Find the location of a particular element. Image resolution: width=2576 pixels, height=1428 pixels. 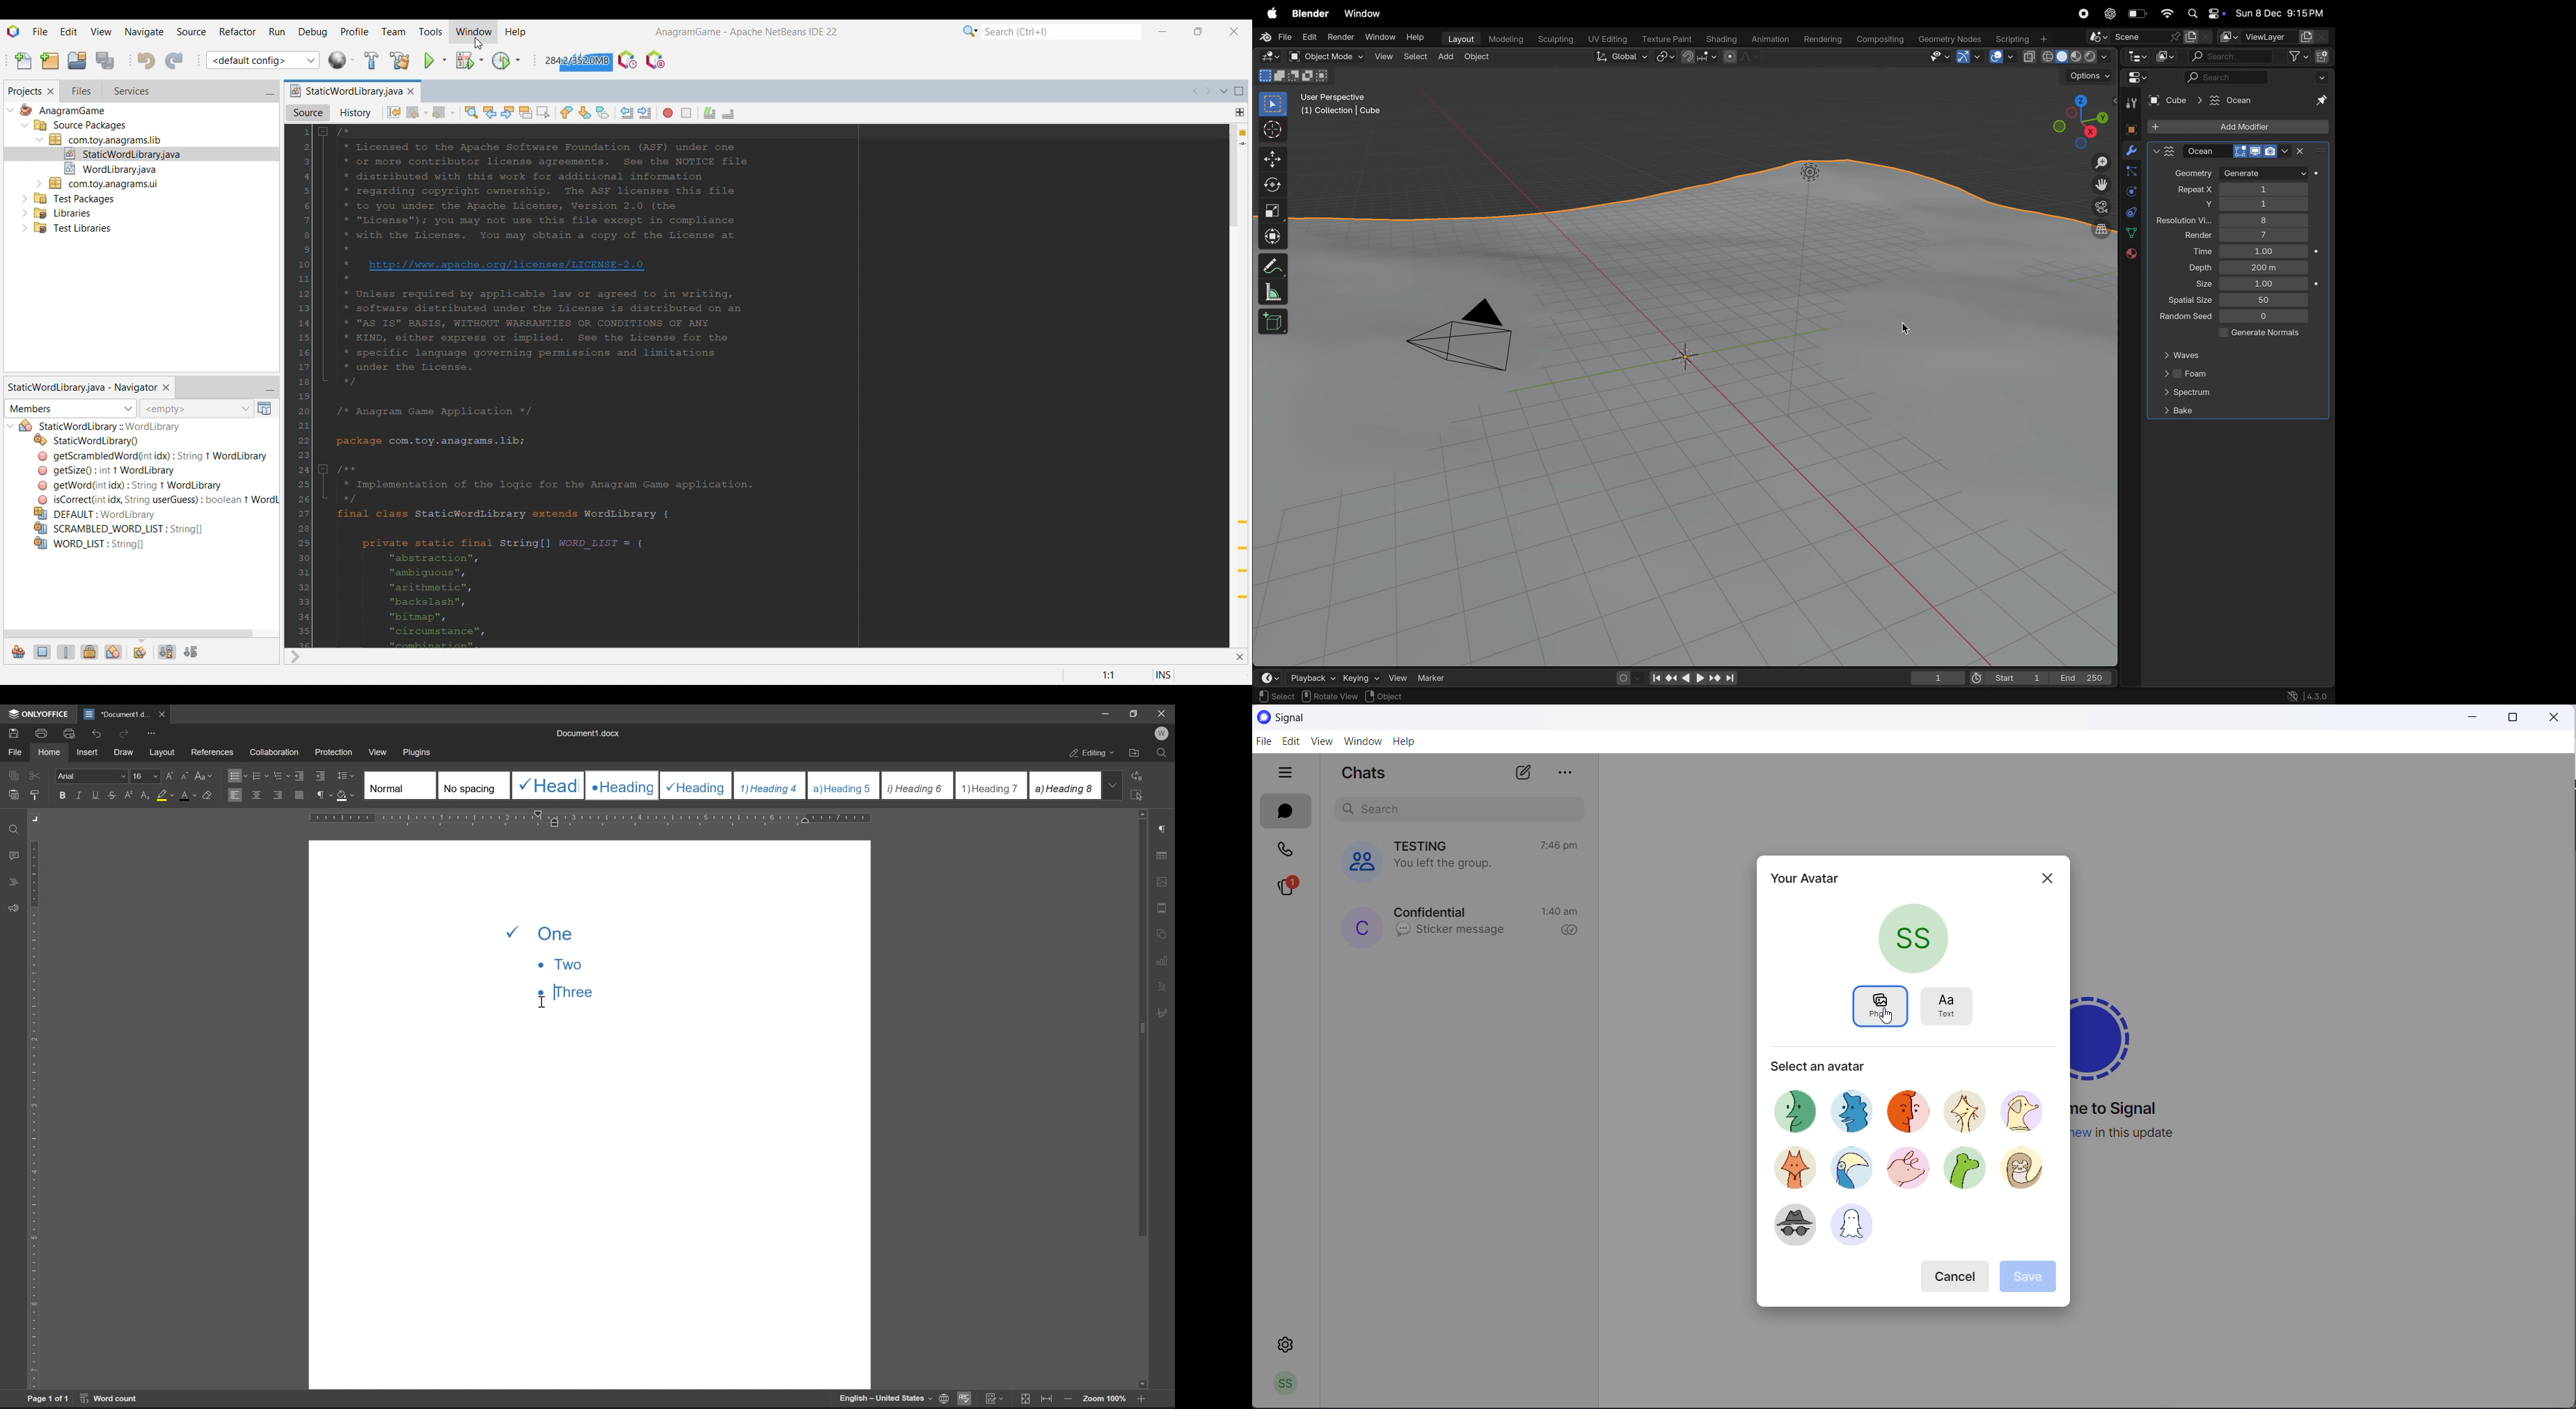

document1.docx is located at coordinates (587, 733).